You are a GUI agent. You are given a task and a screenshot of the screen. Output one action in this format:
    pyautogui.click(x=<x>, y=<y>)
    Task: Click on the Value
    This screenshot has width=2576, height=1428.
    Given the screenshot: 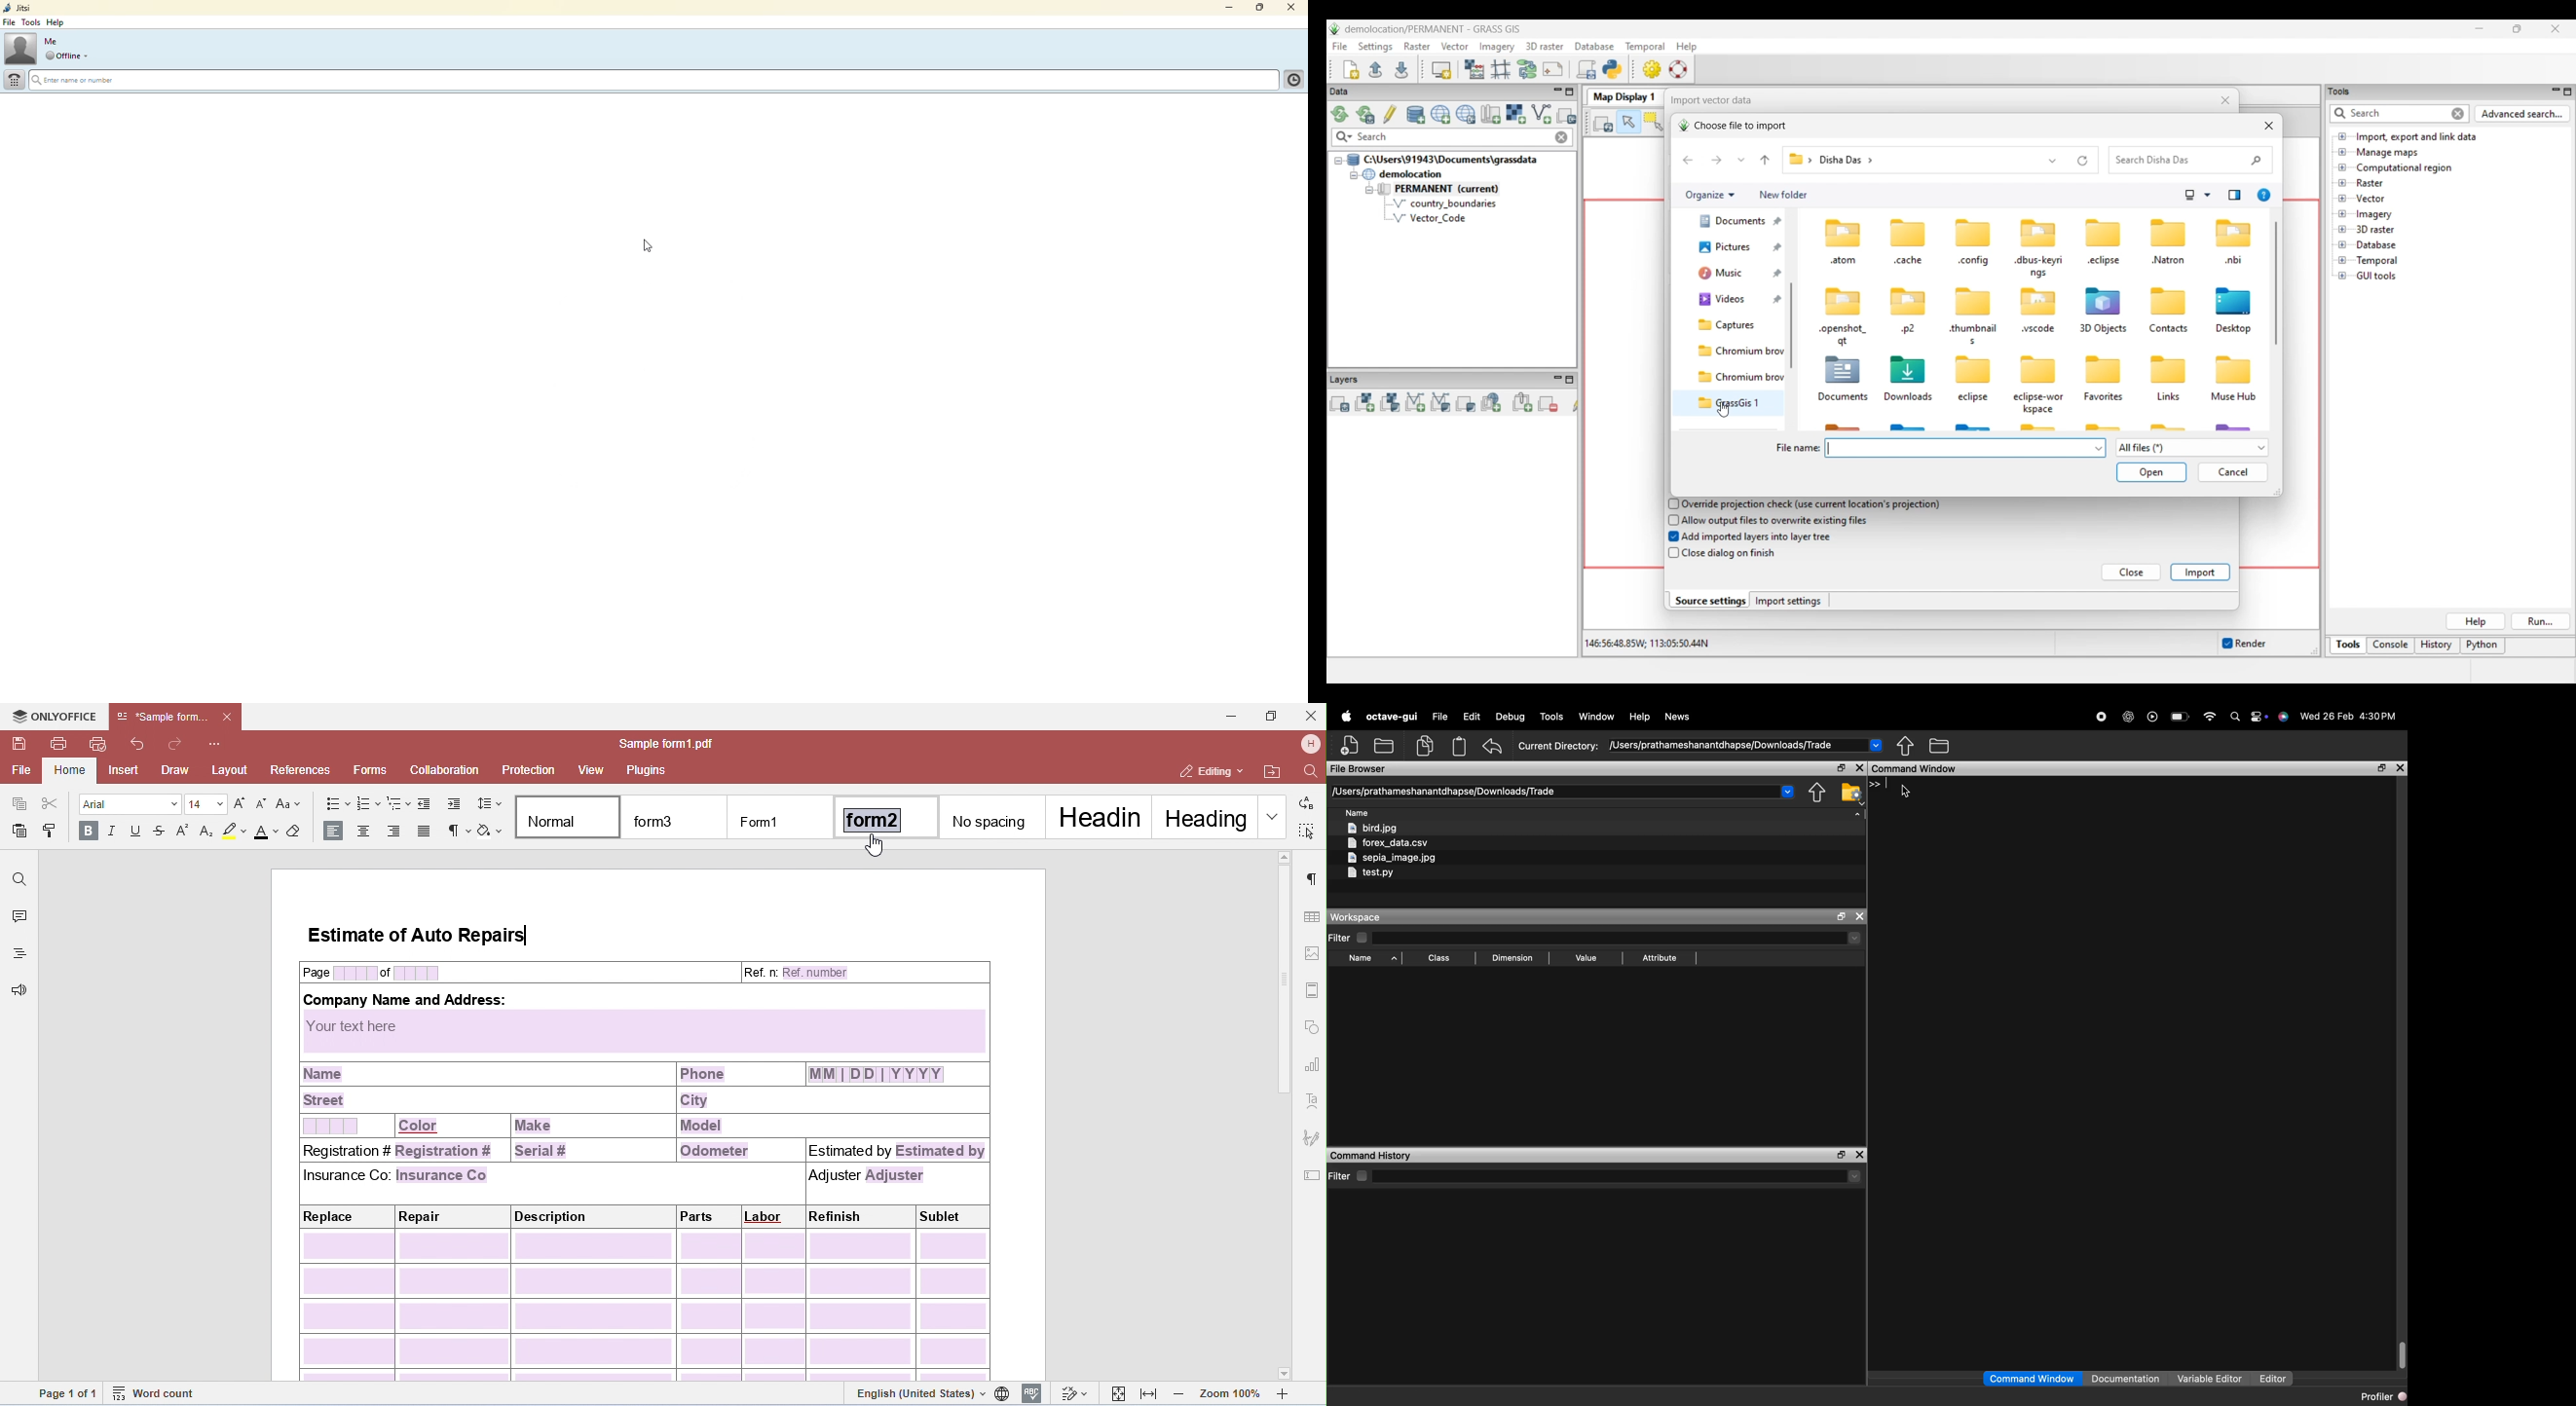 What is the action you would take?
    pyautogui.click(x=1586, y=959)
    